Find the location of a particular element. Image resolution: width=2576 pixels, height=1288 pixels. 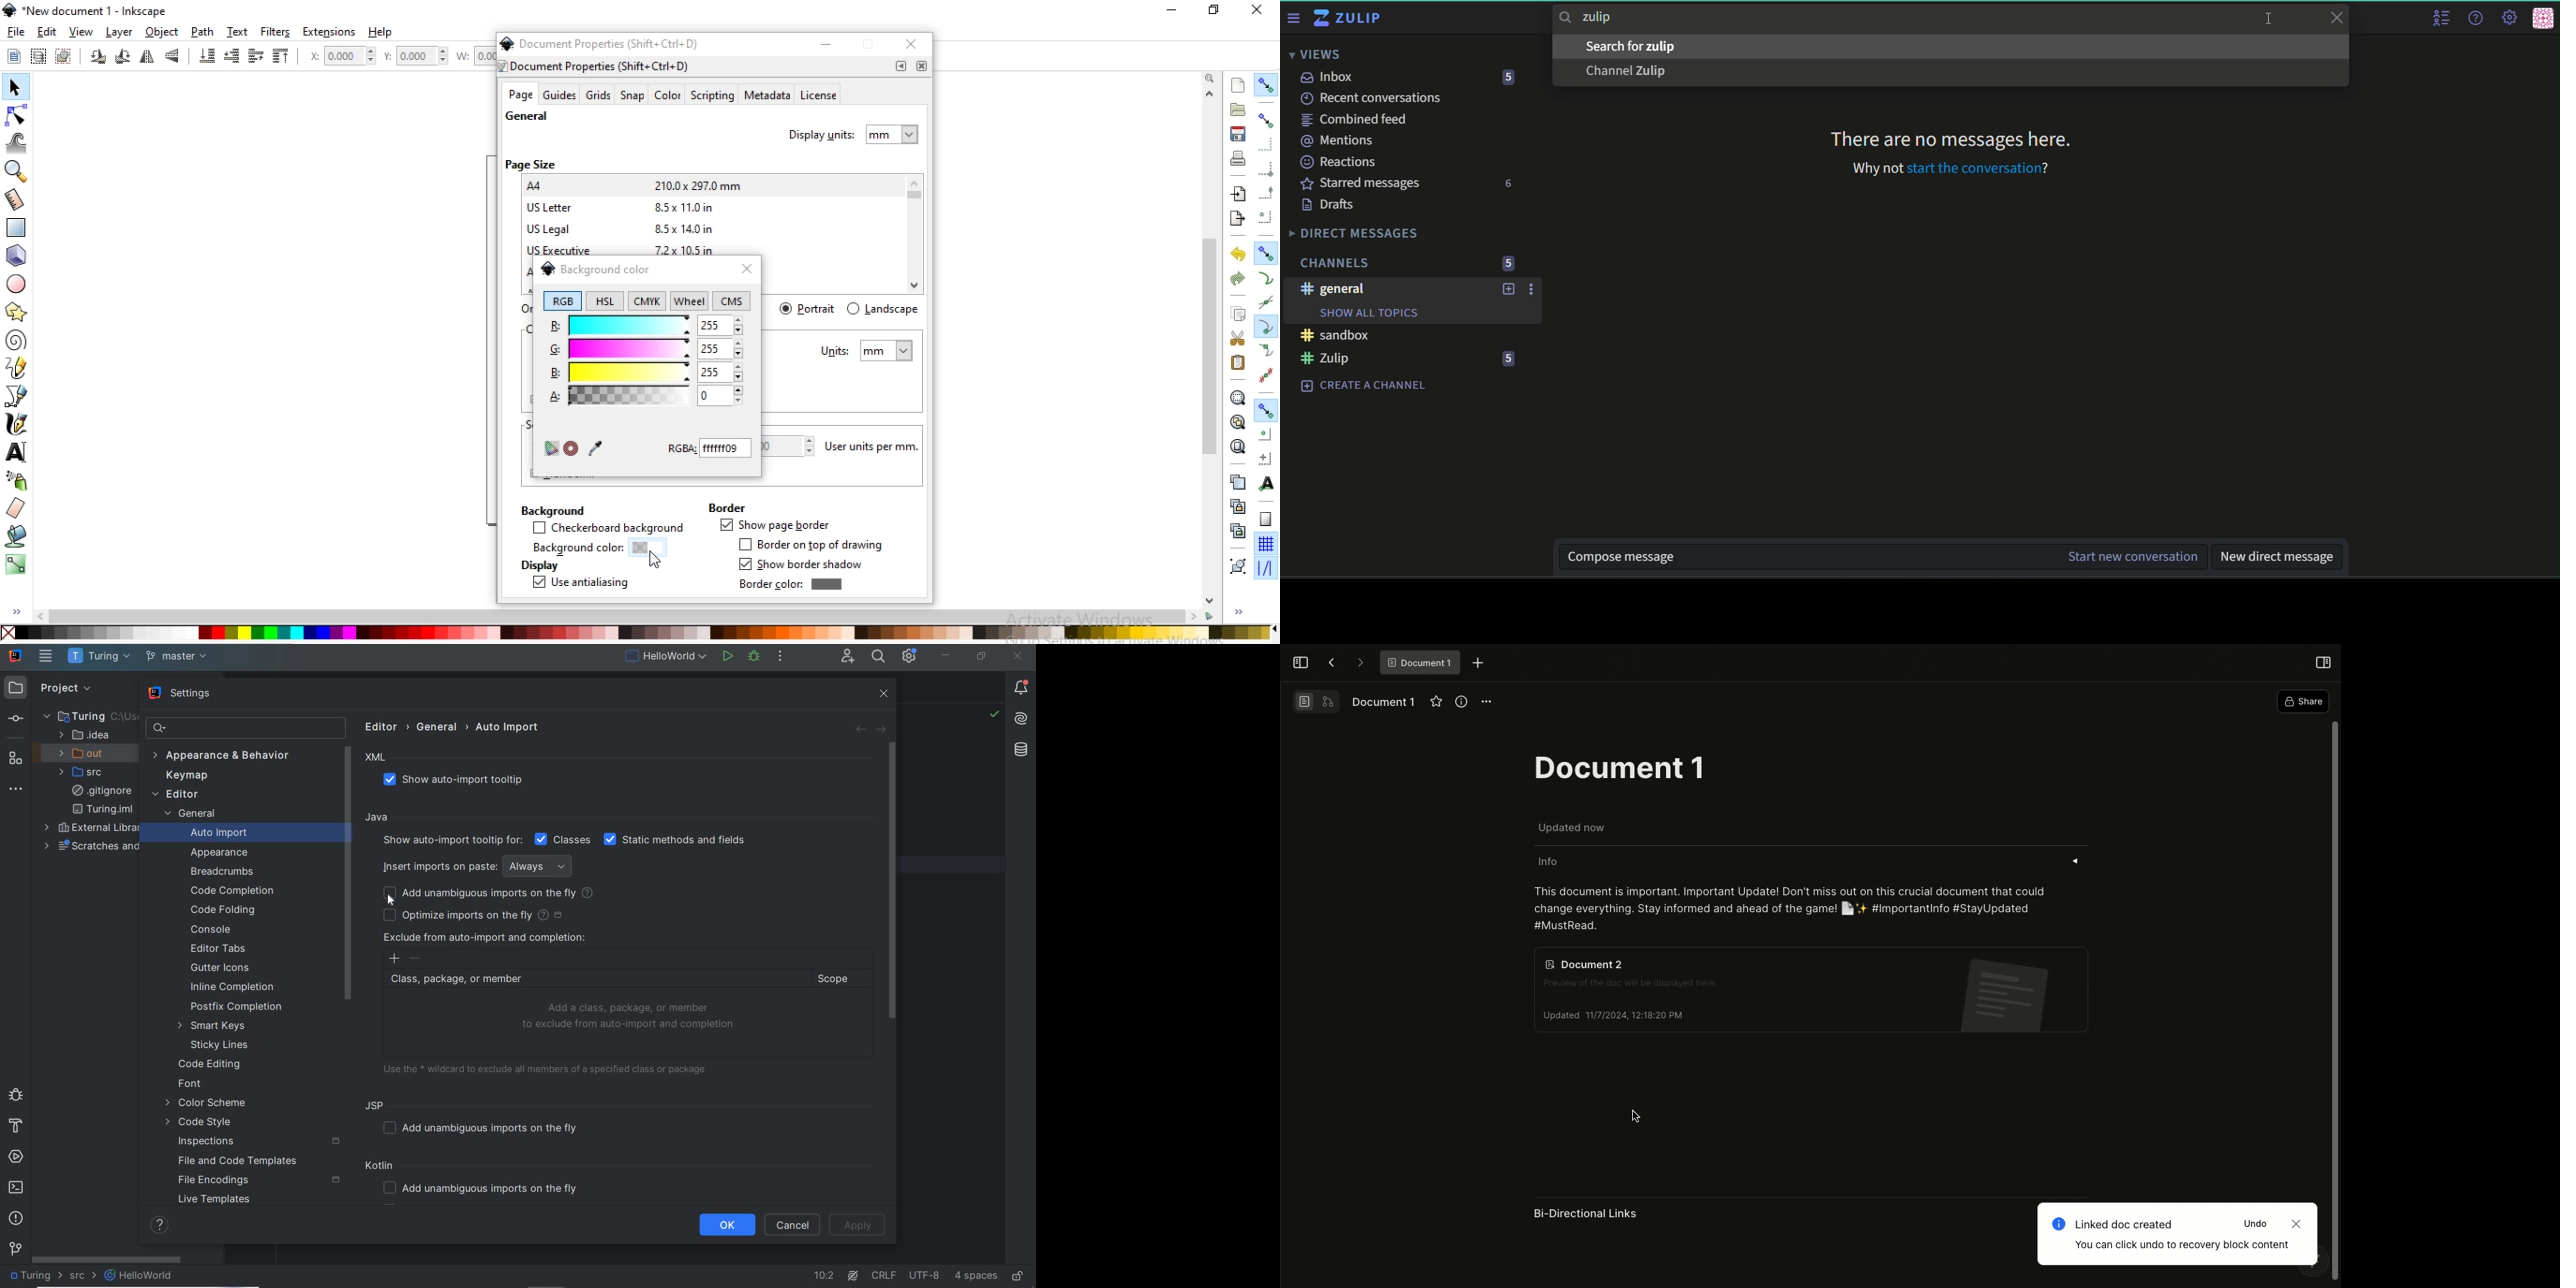

snap midpoints of bounding box edges is located at coordinates (1267, 193).